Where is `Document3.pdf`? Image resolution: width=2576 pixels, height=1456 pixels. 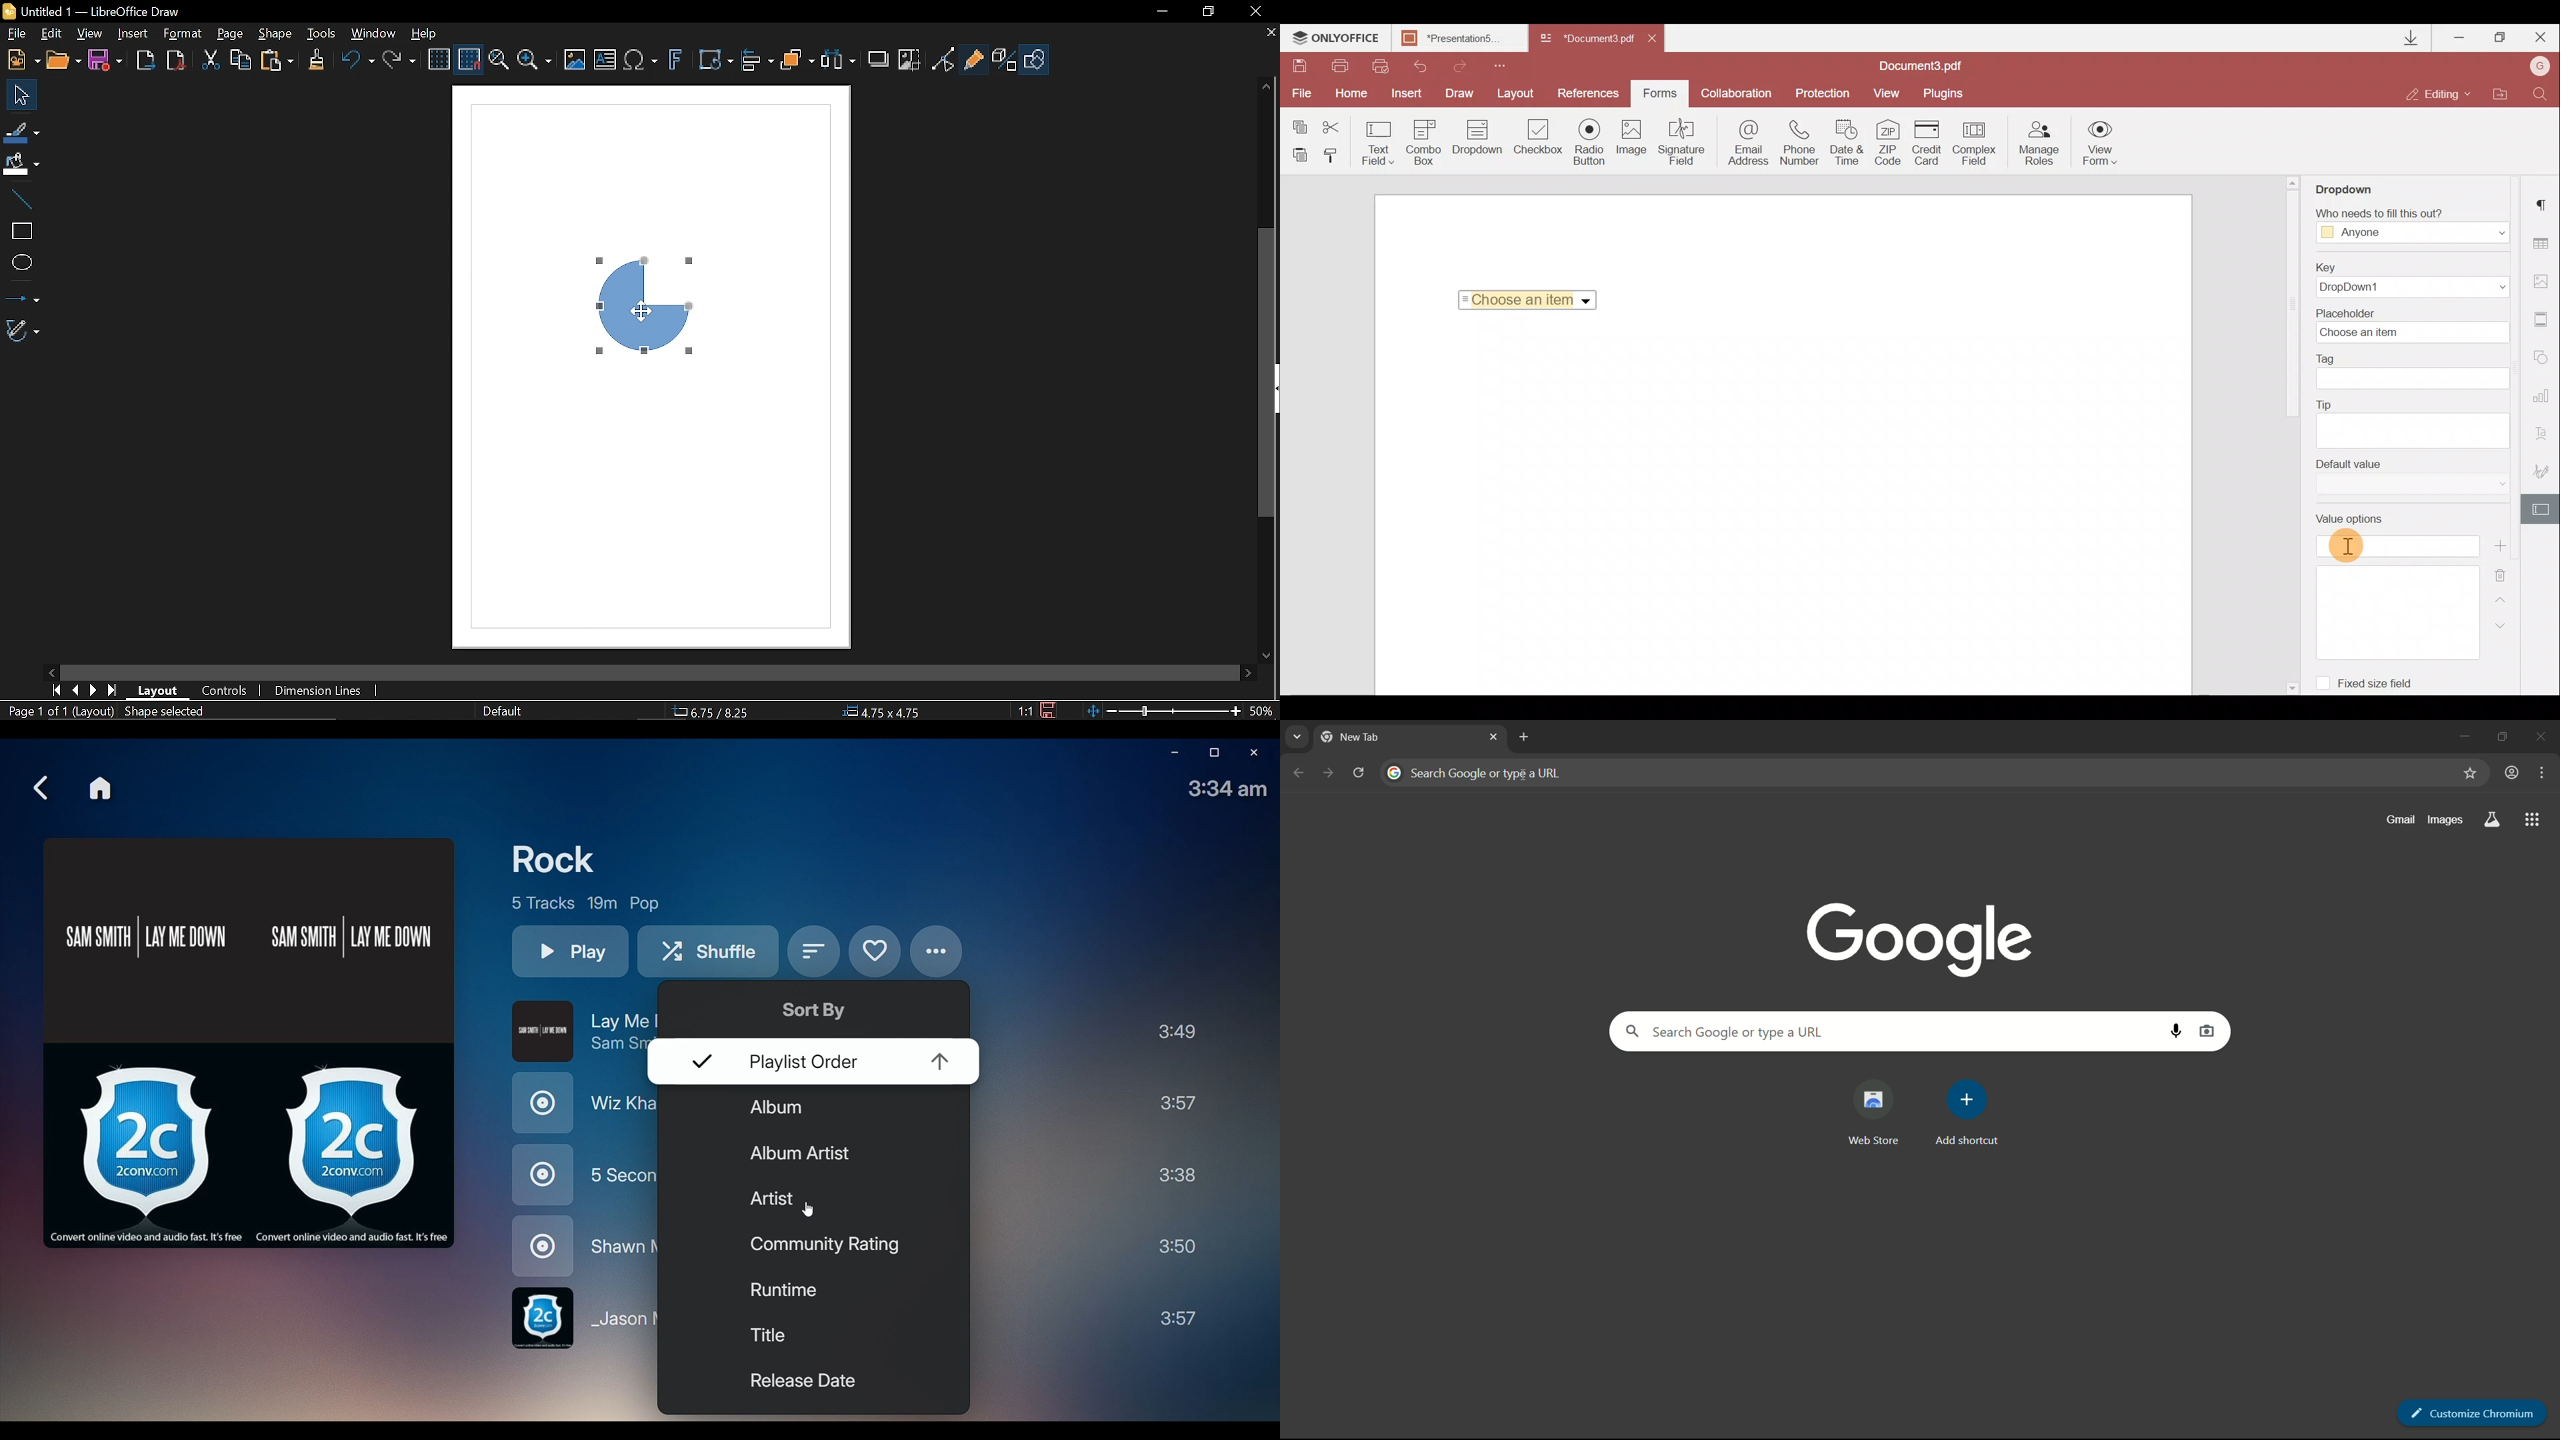
Document3.pdf is located at coordinates (1587, 39).